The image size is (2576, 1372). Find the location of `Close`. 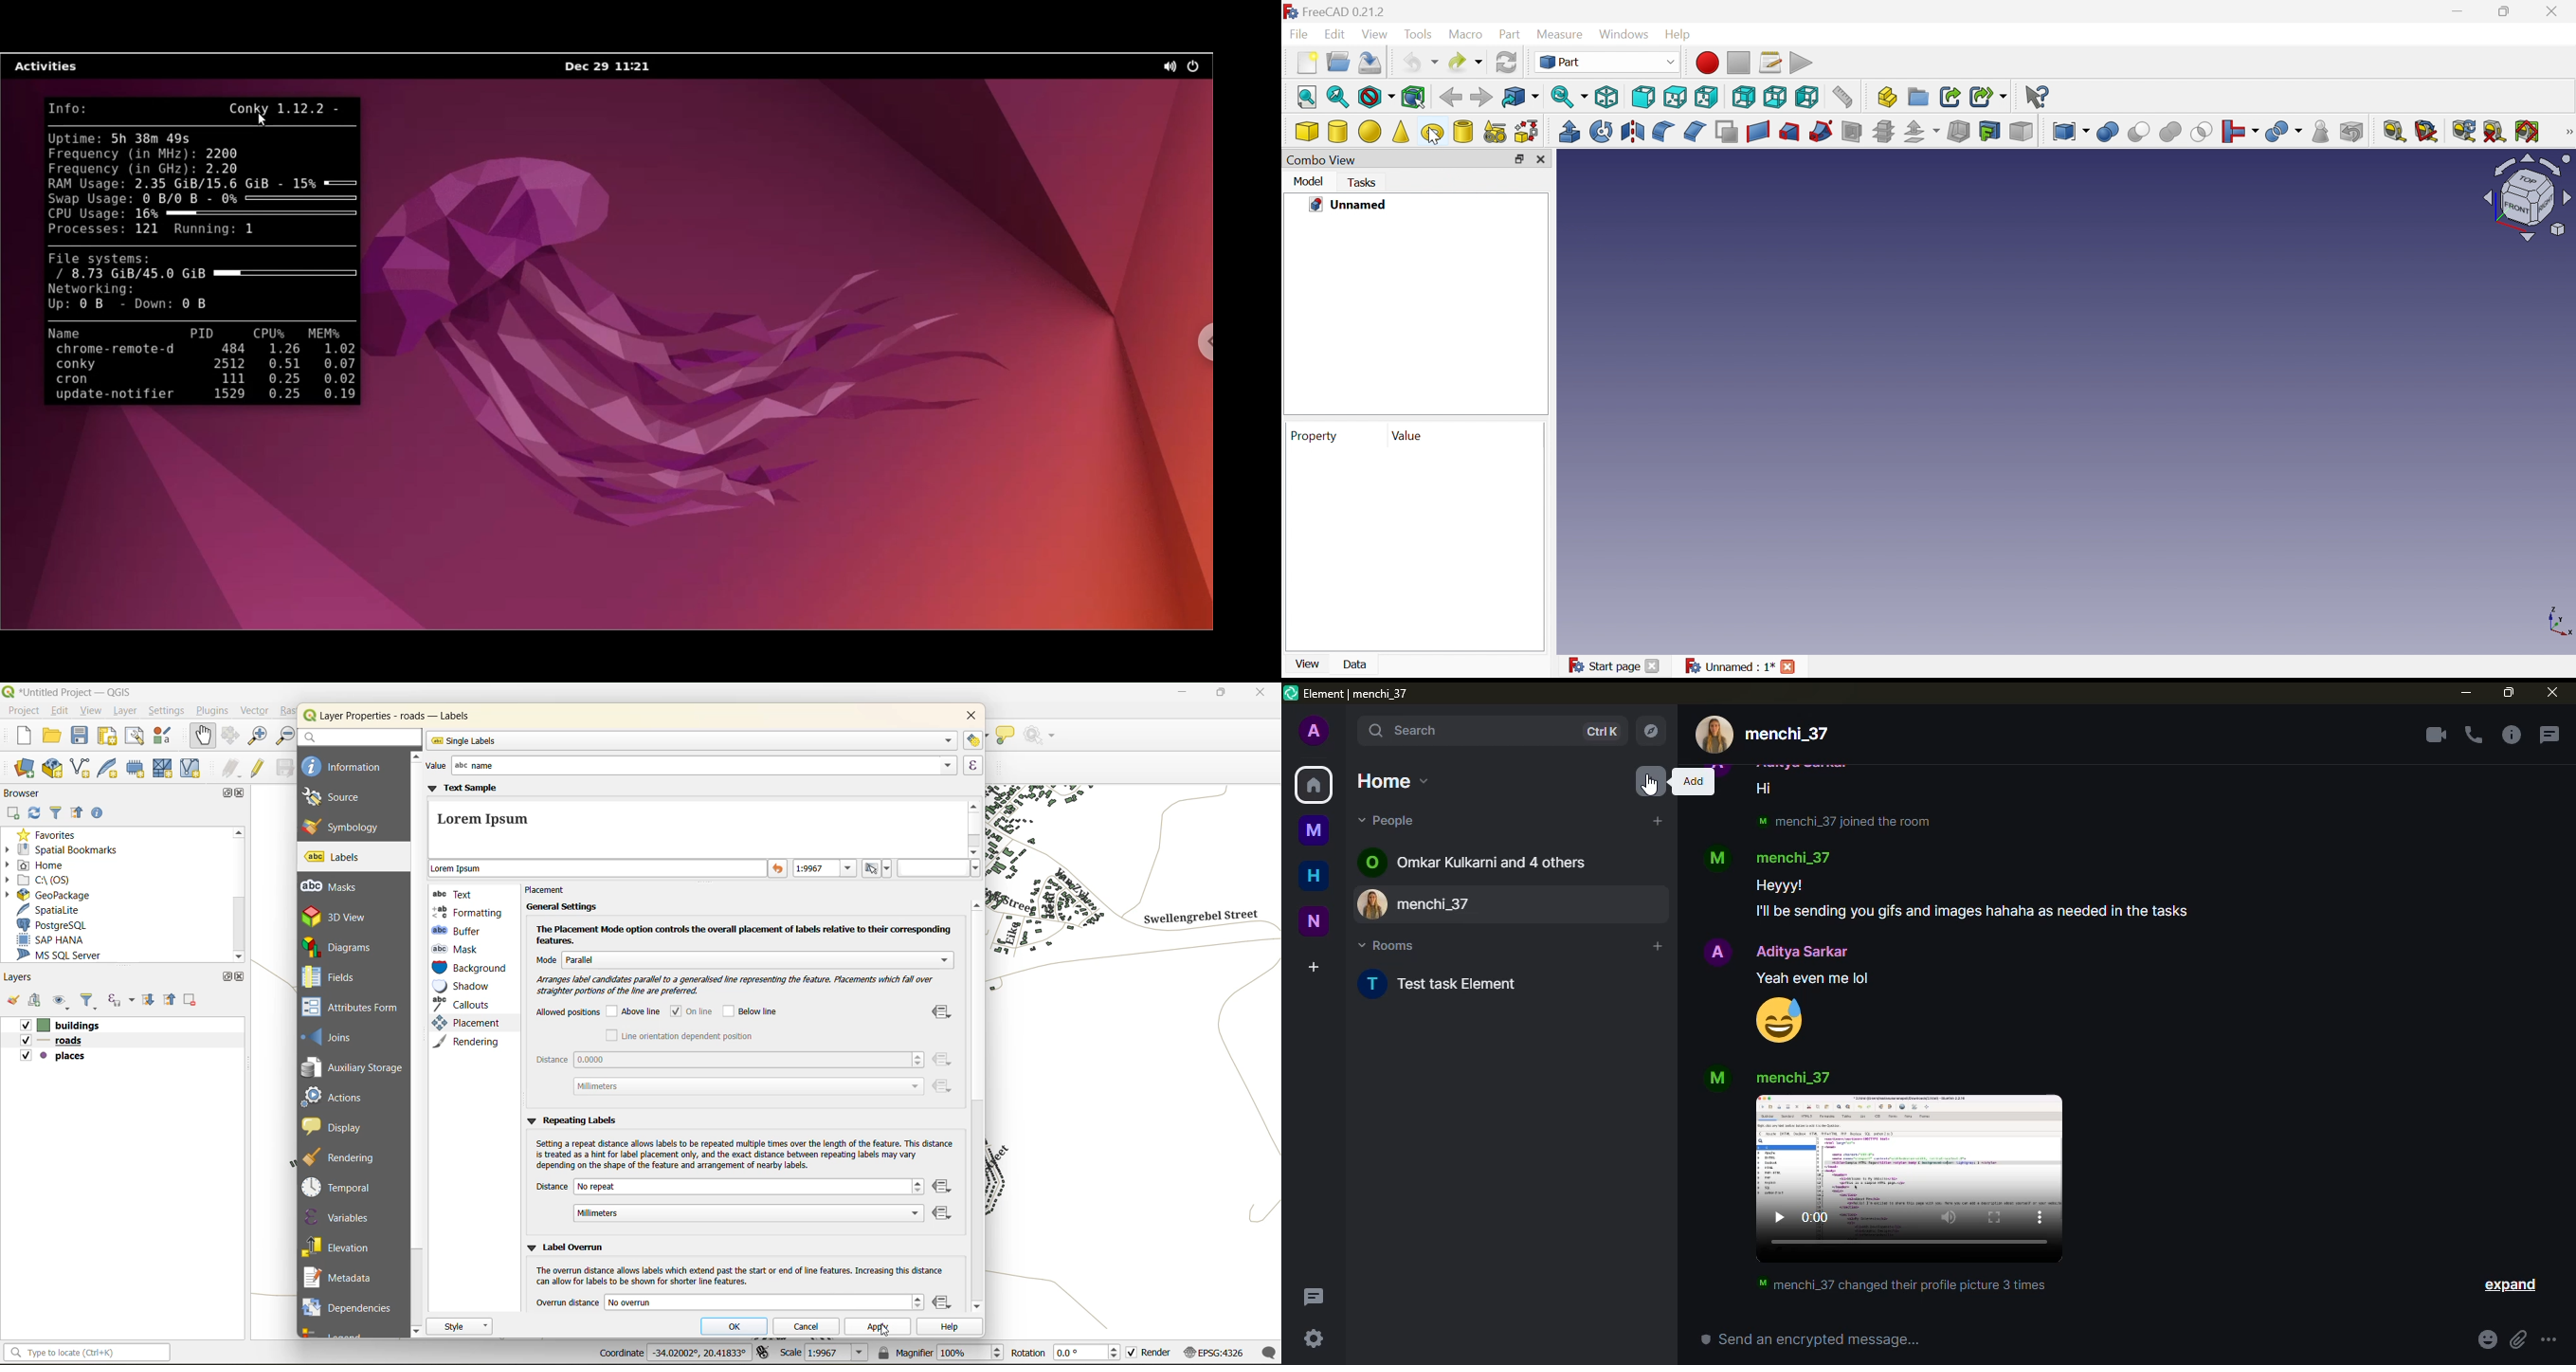

Close is located at coordinates (2556, 11).